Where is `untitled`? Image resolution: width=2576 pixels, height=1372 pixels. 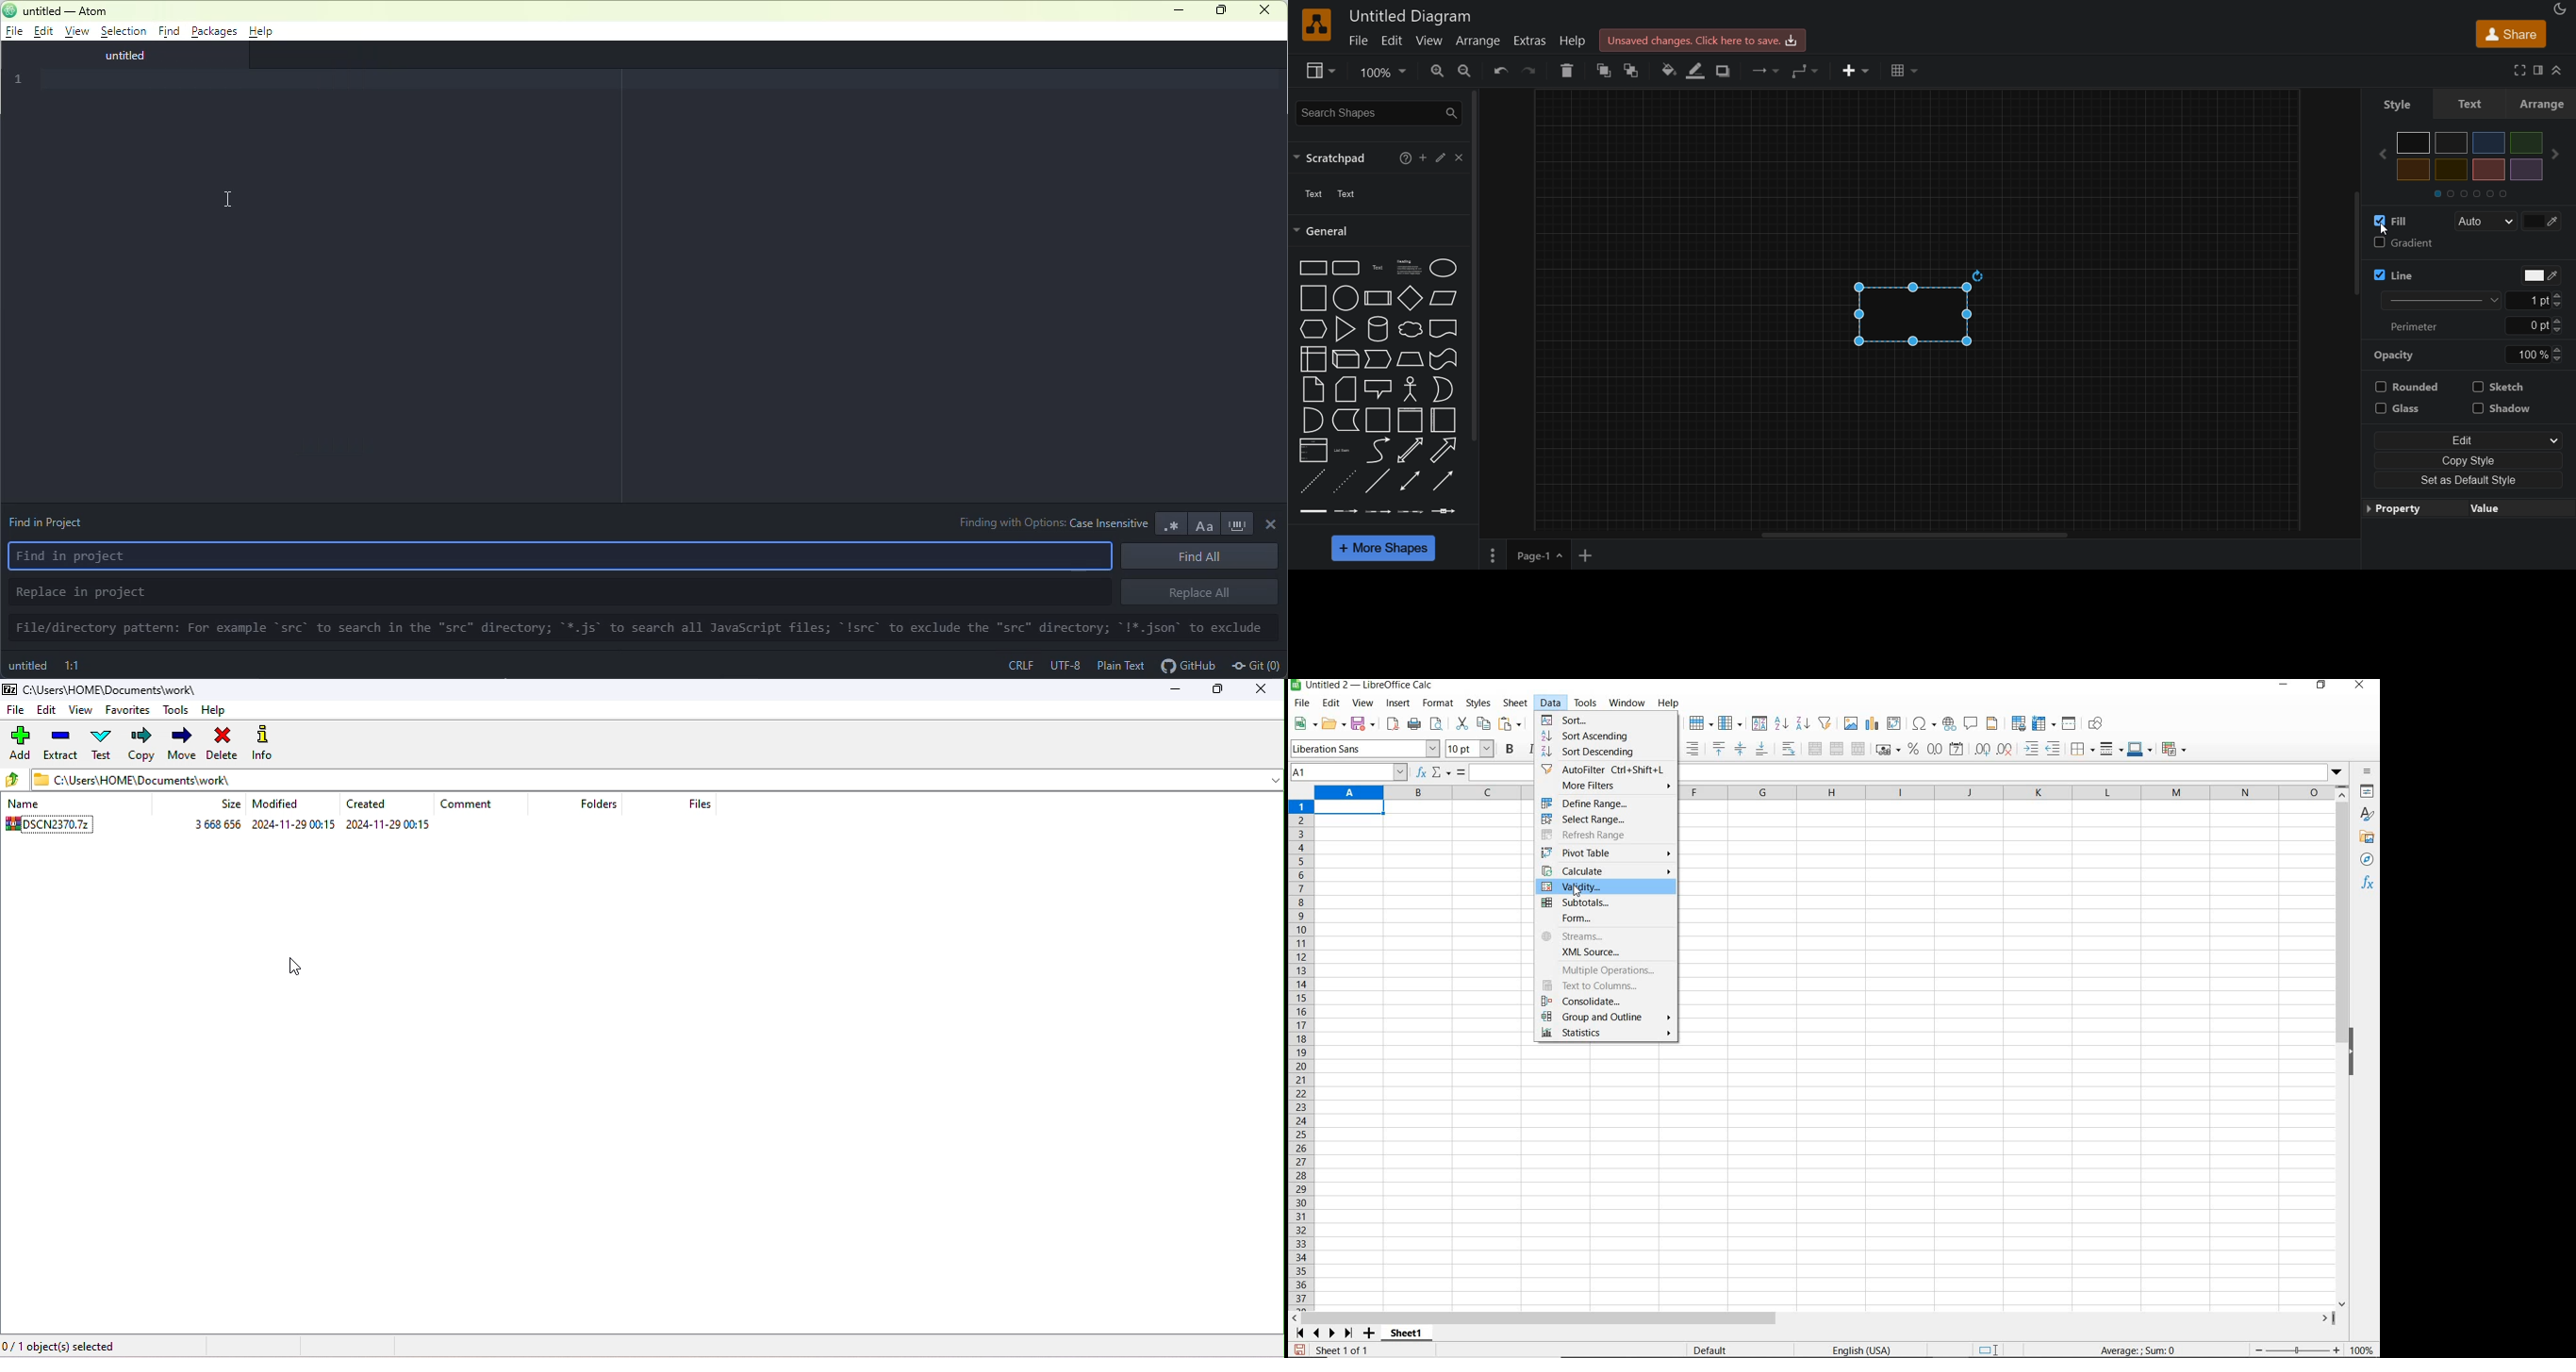 untitled is located at coordinates (28, 667).